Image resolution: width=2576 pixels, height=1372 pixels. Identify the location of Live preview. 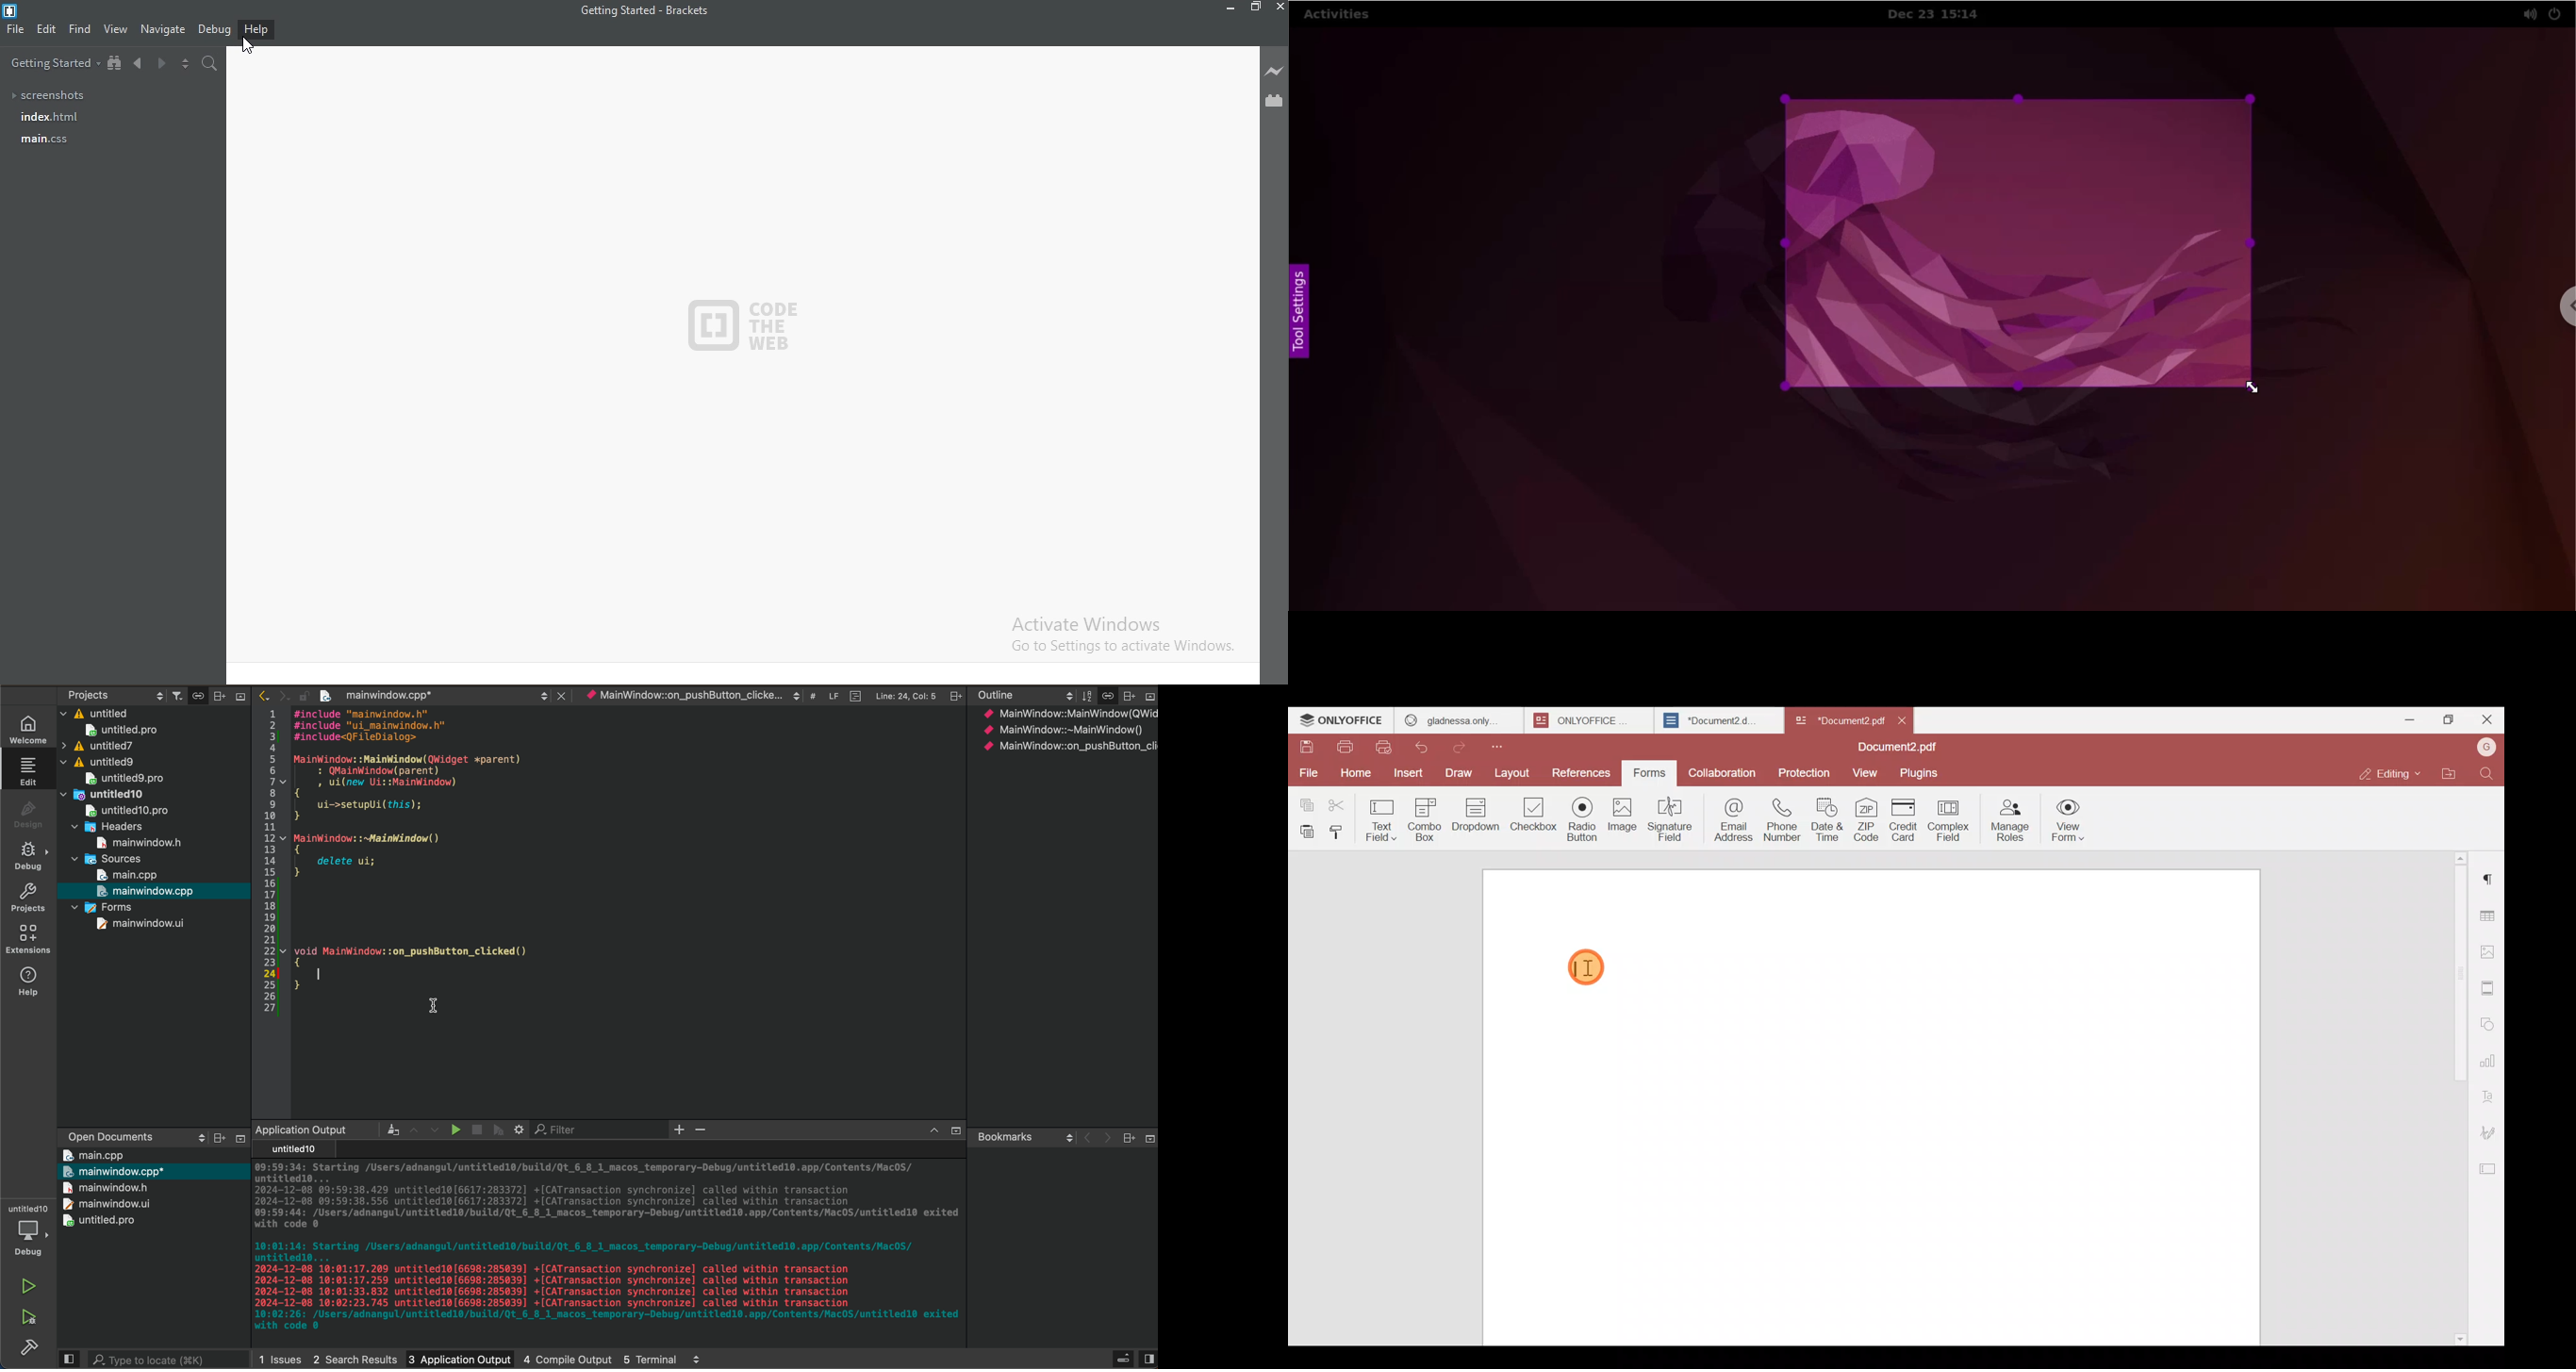
(1274, 72).